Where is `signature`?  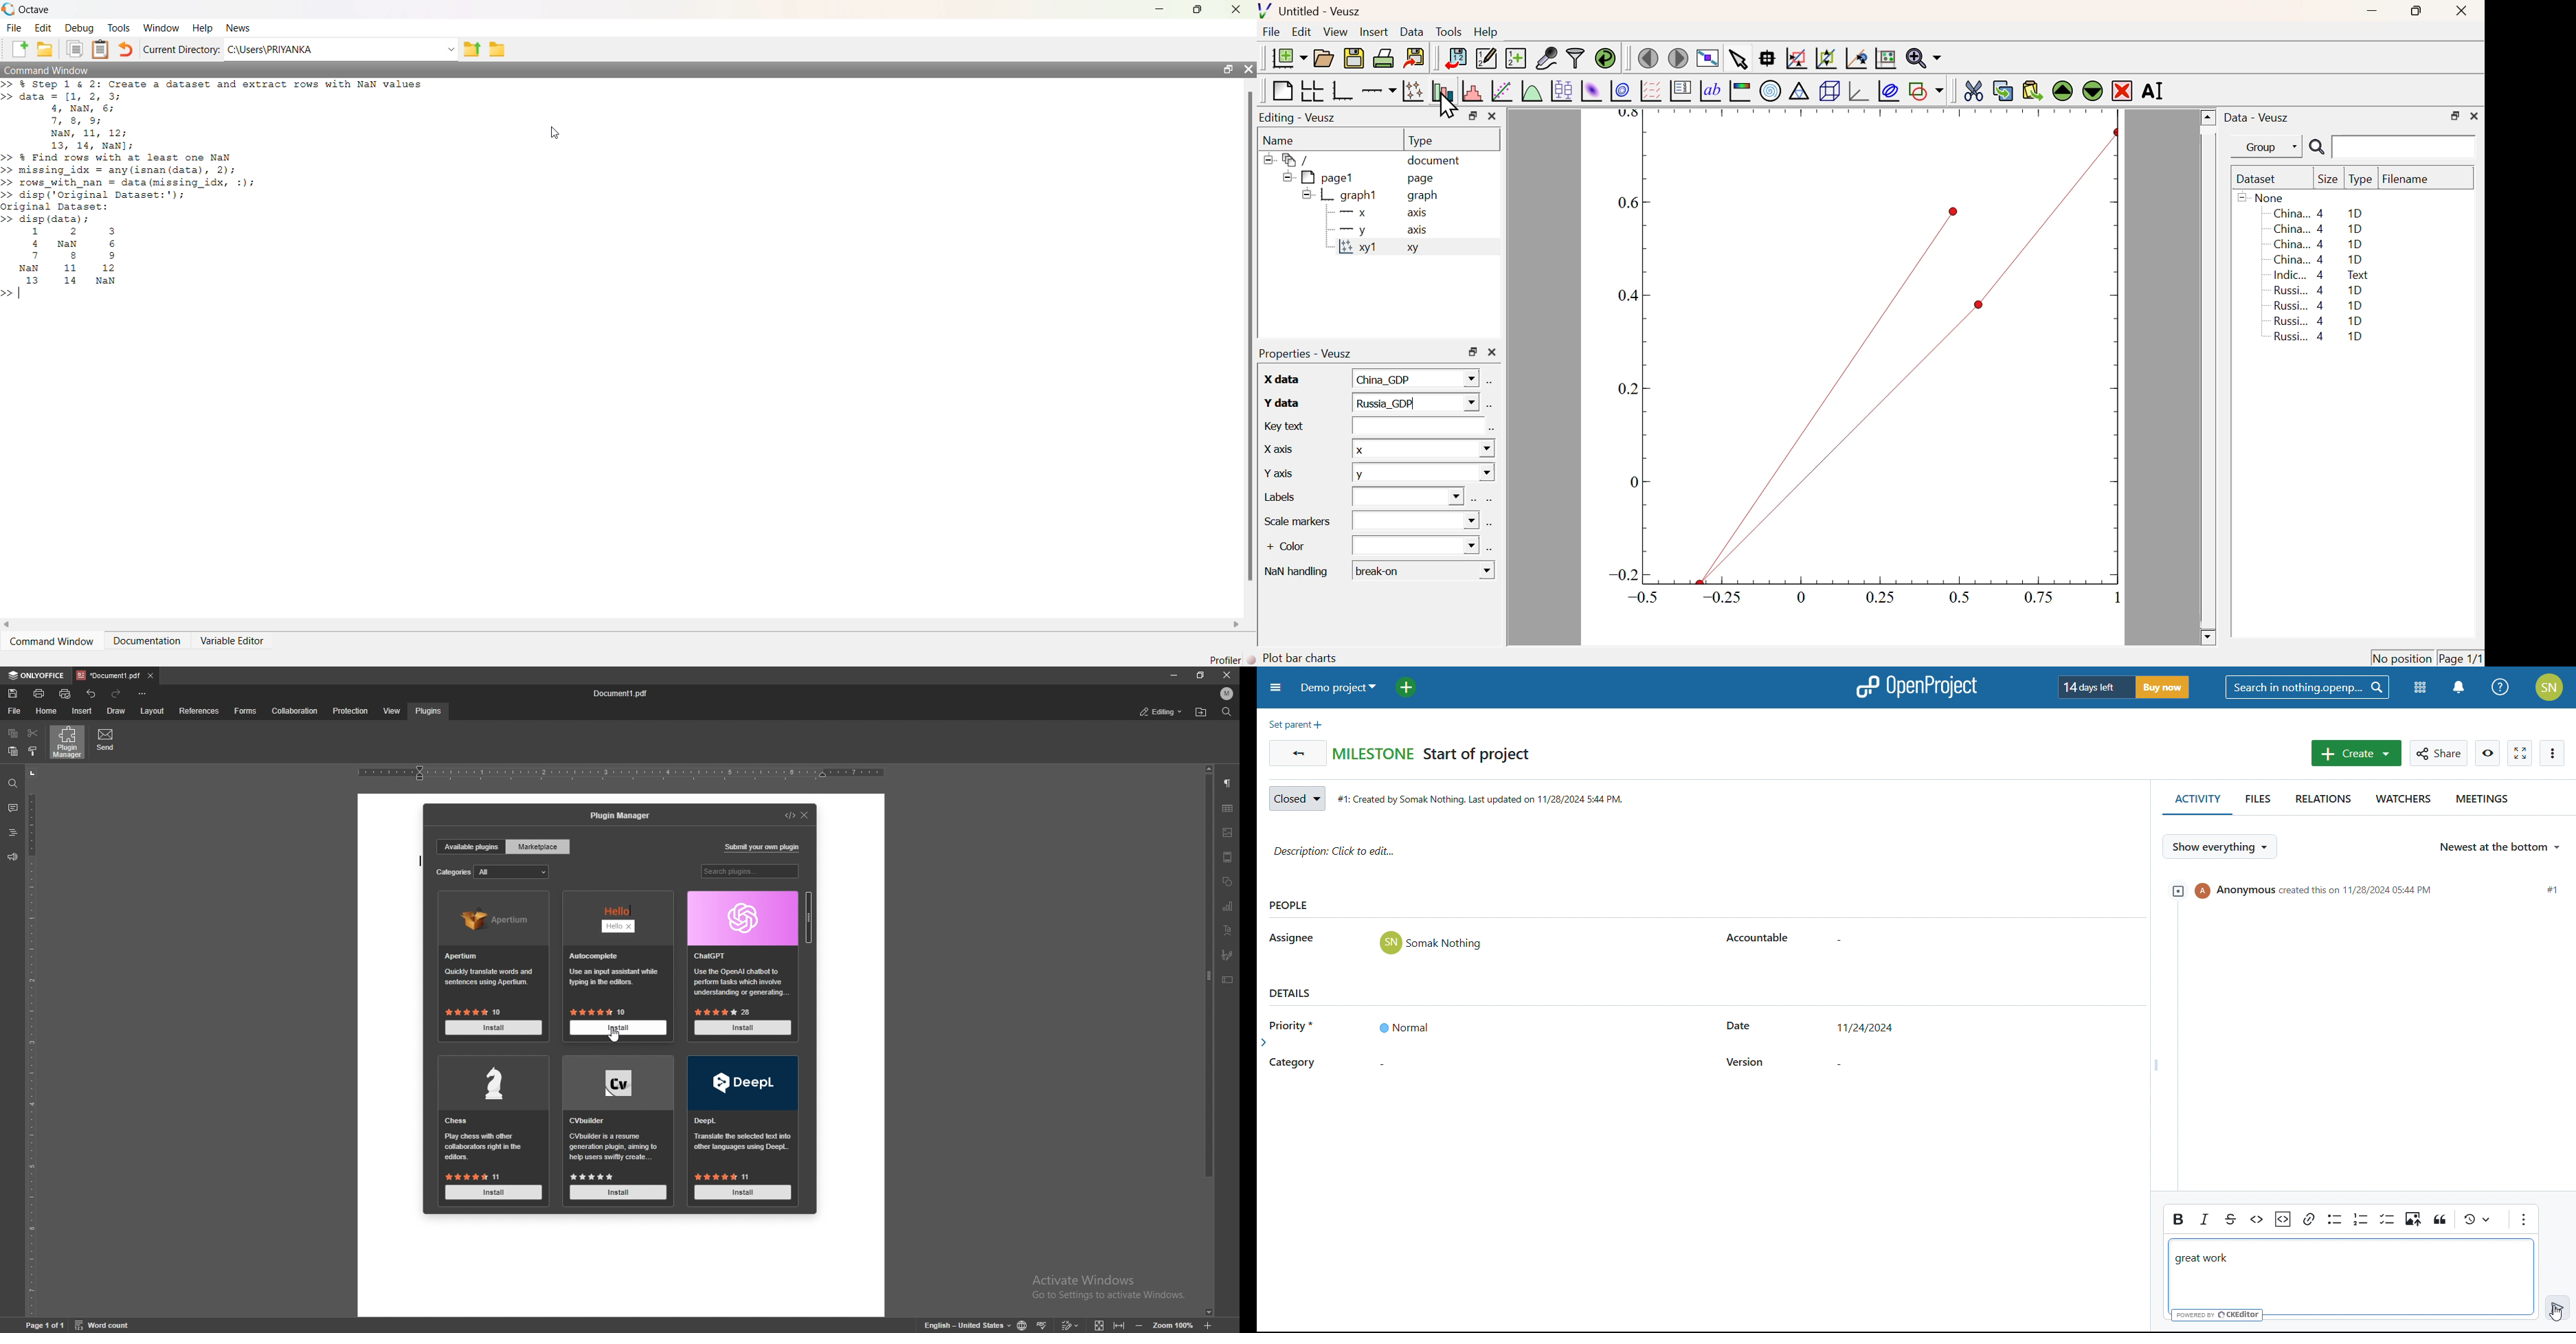
signature is located at coordinates (1227, 955).